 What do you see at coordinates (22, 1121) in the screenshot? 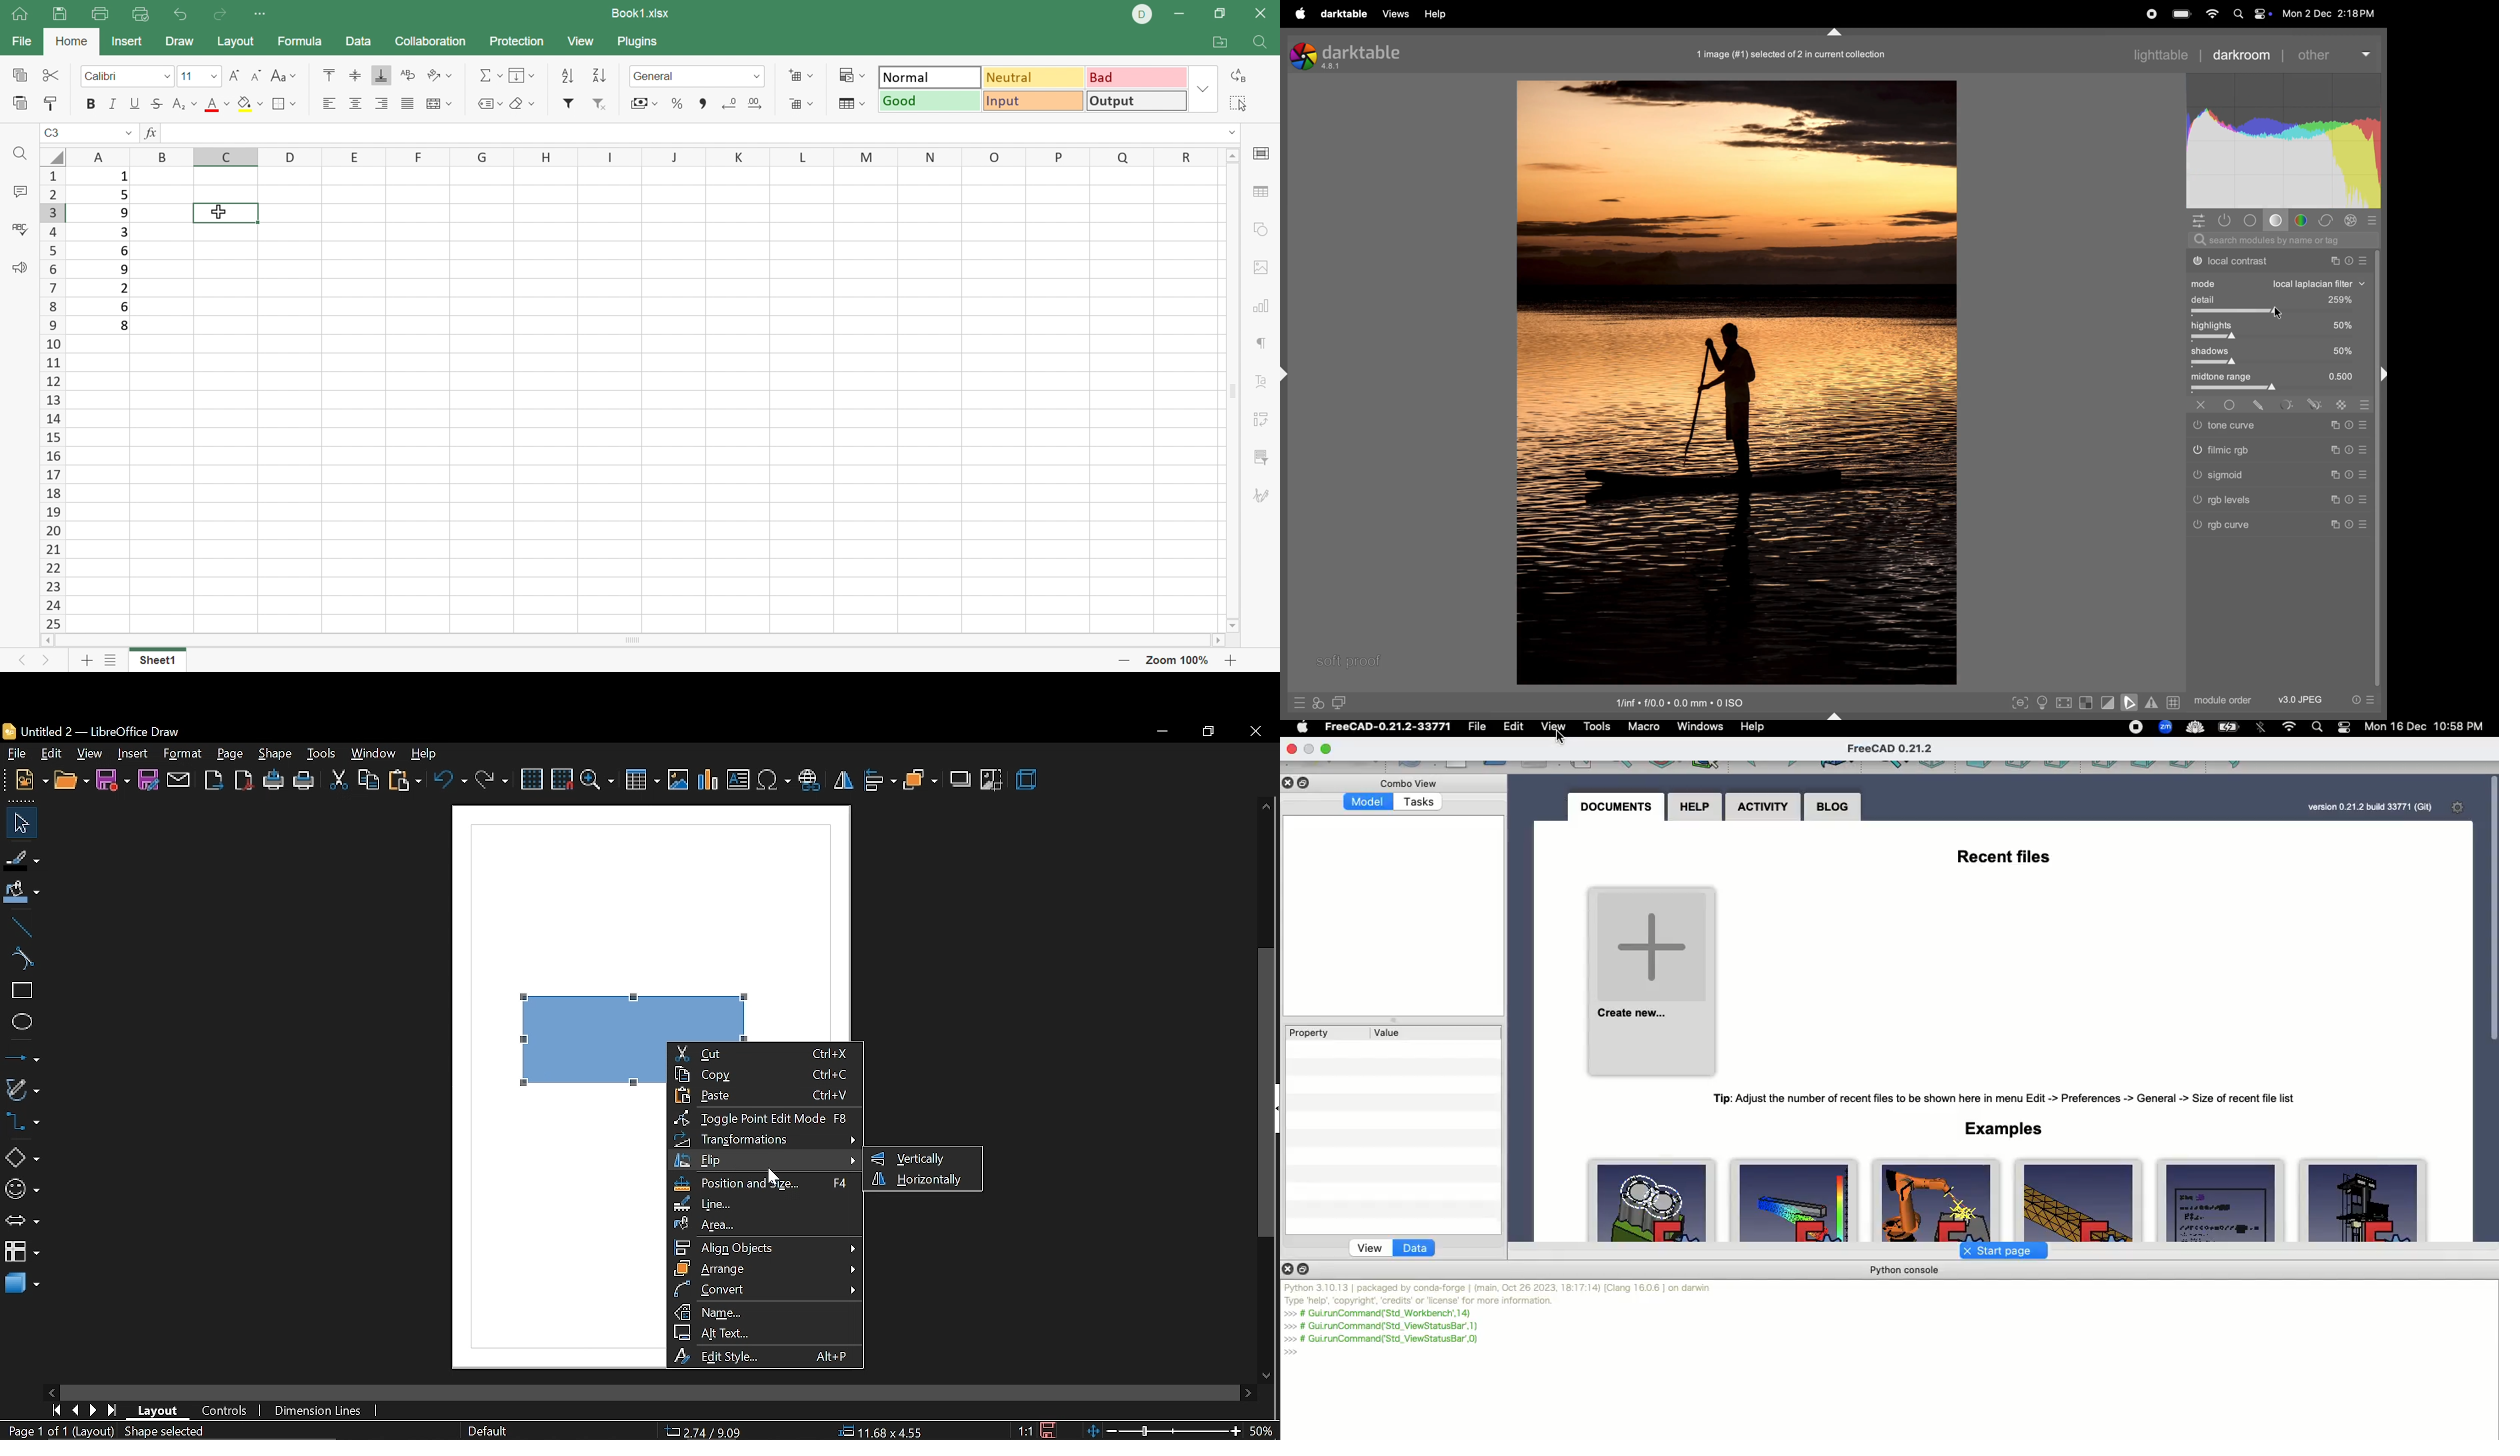
I see `connectors` at bounding box center [22, 1121].